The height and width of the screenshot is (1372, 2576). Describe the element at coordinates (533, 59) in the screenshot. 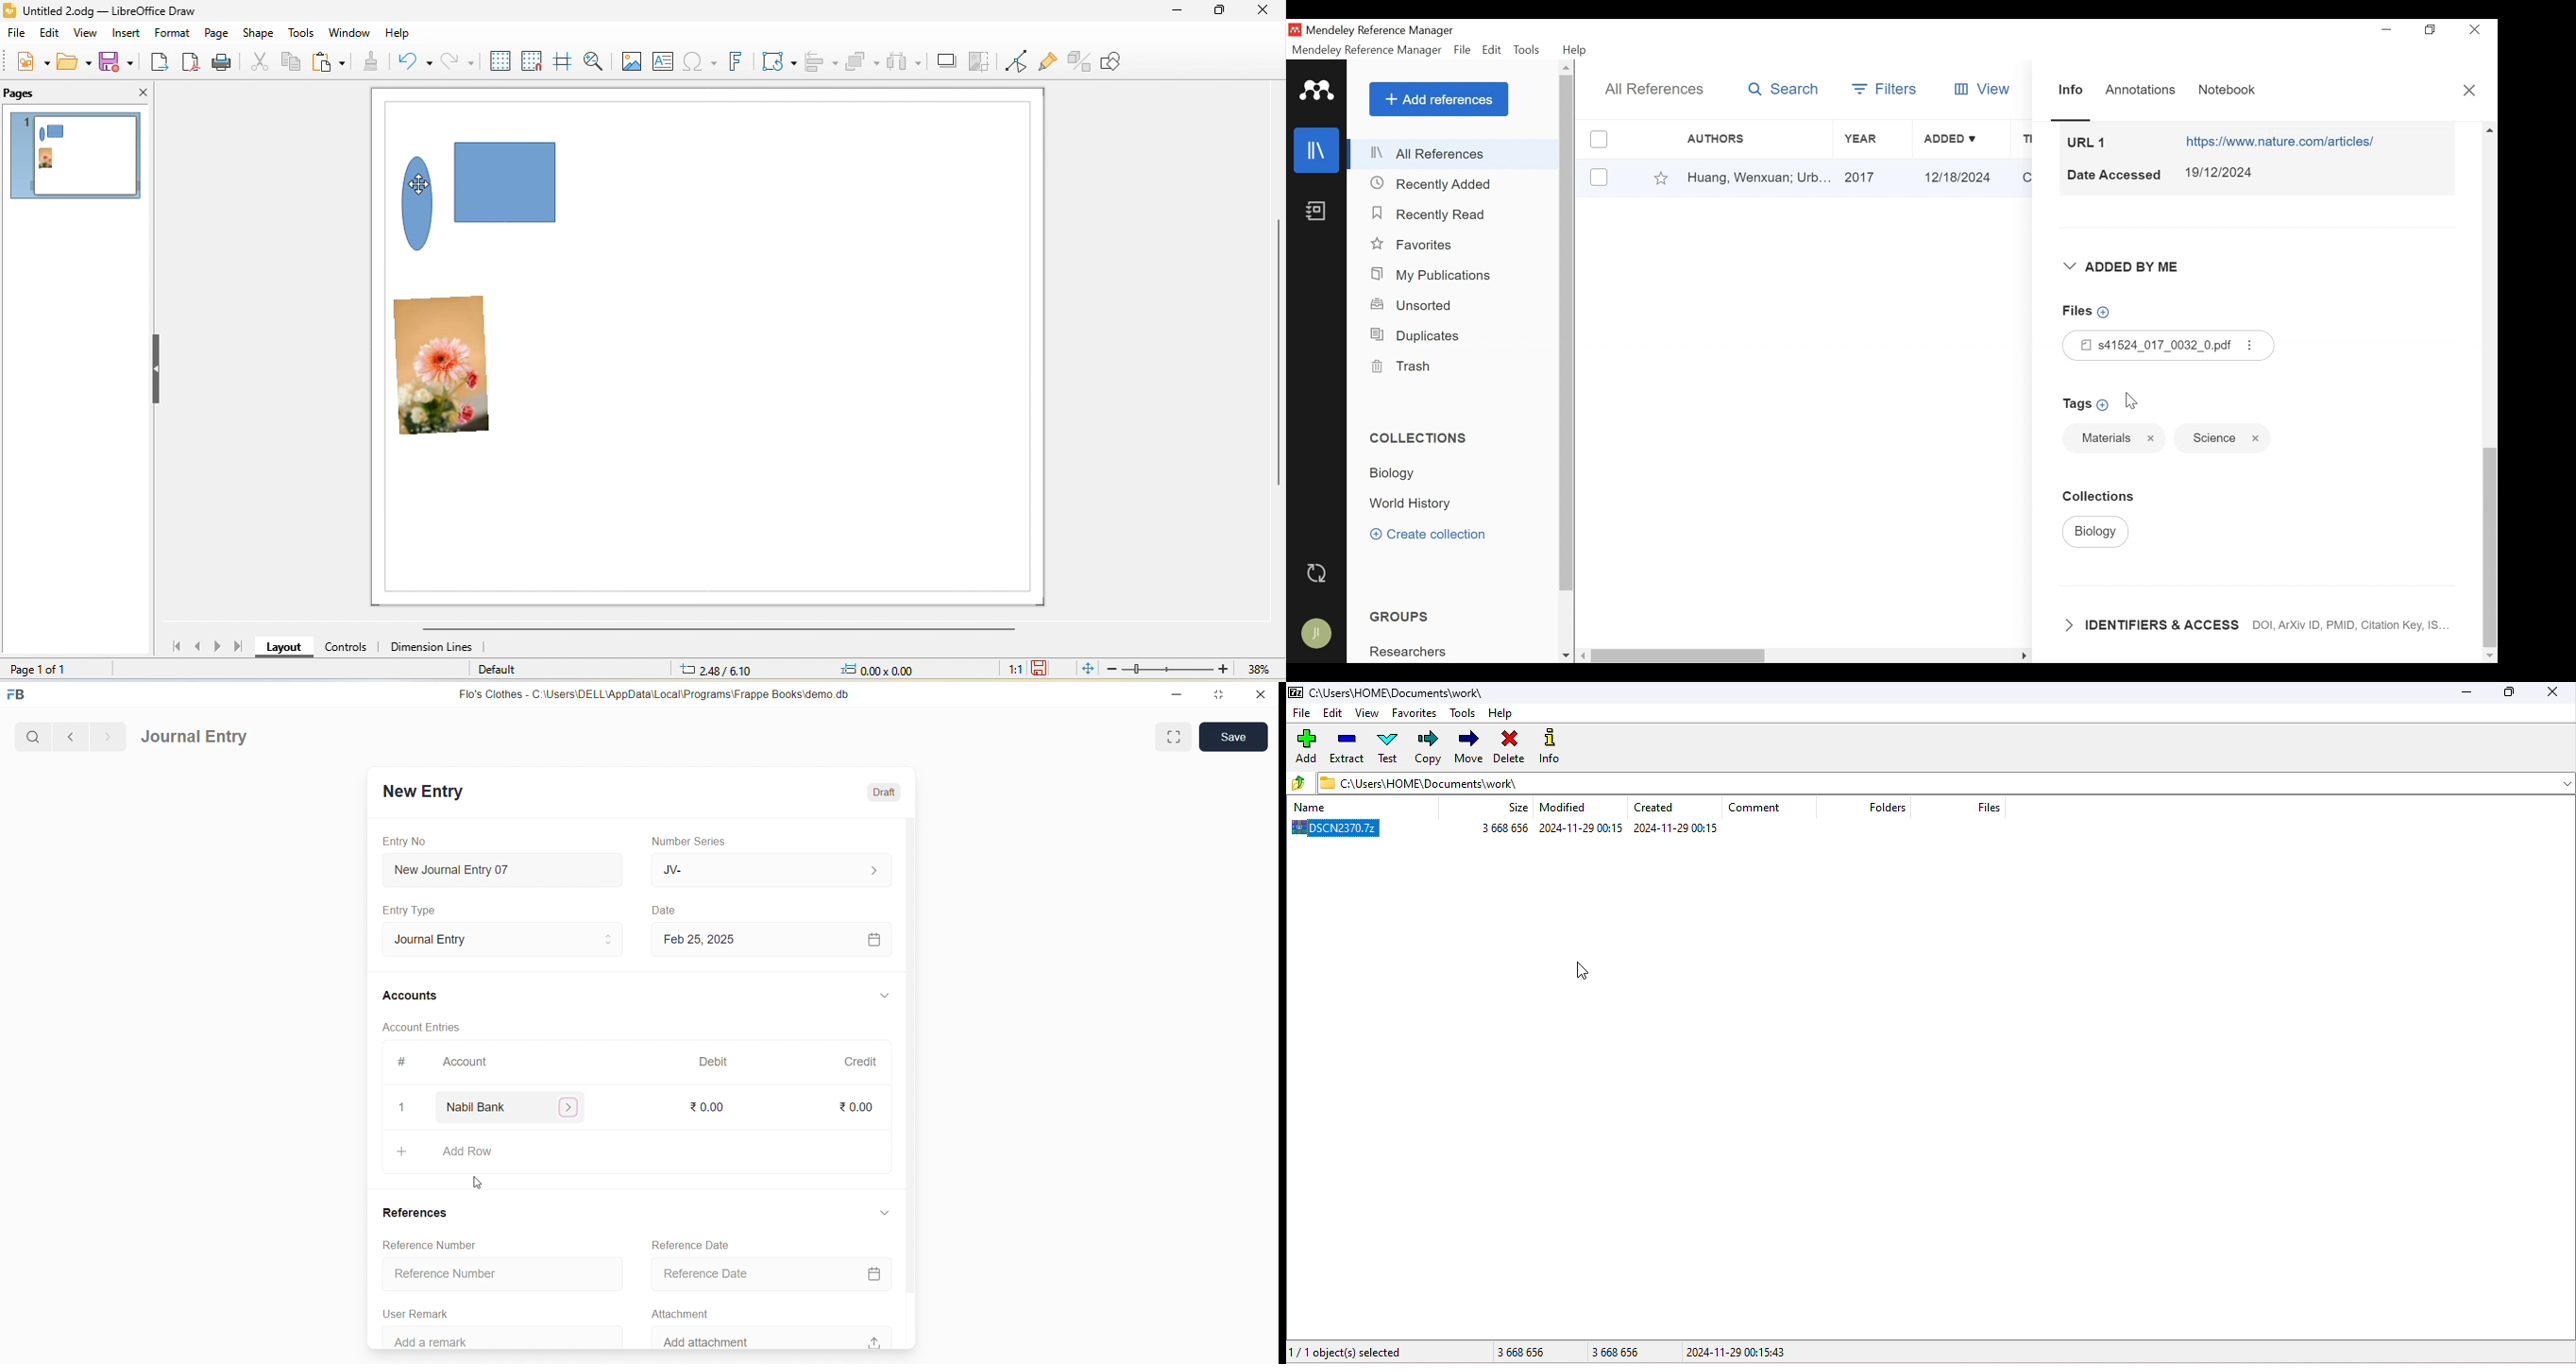

I see `snap to grid` at that location.